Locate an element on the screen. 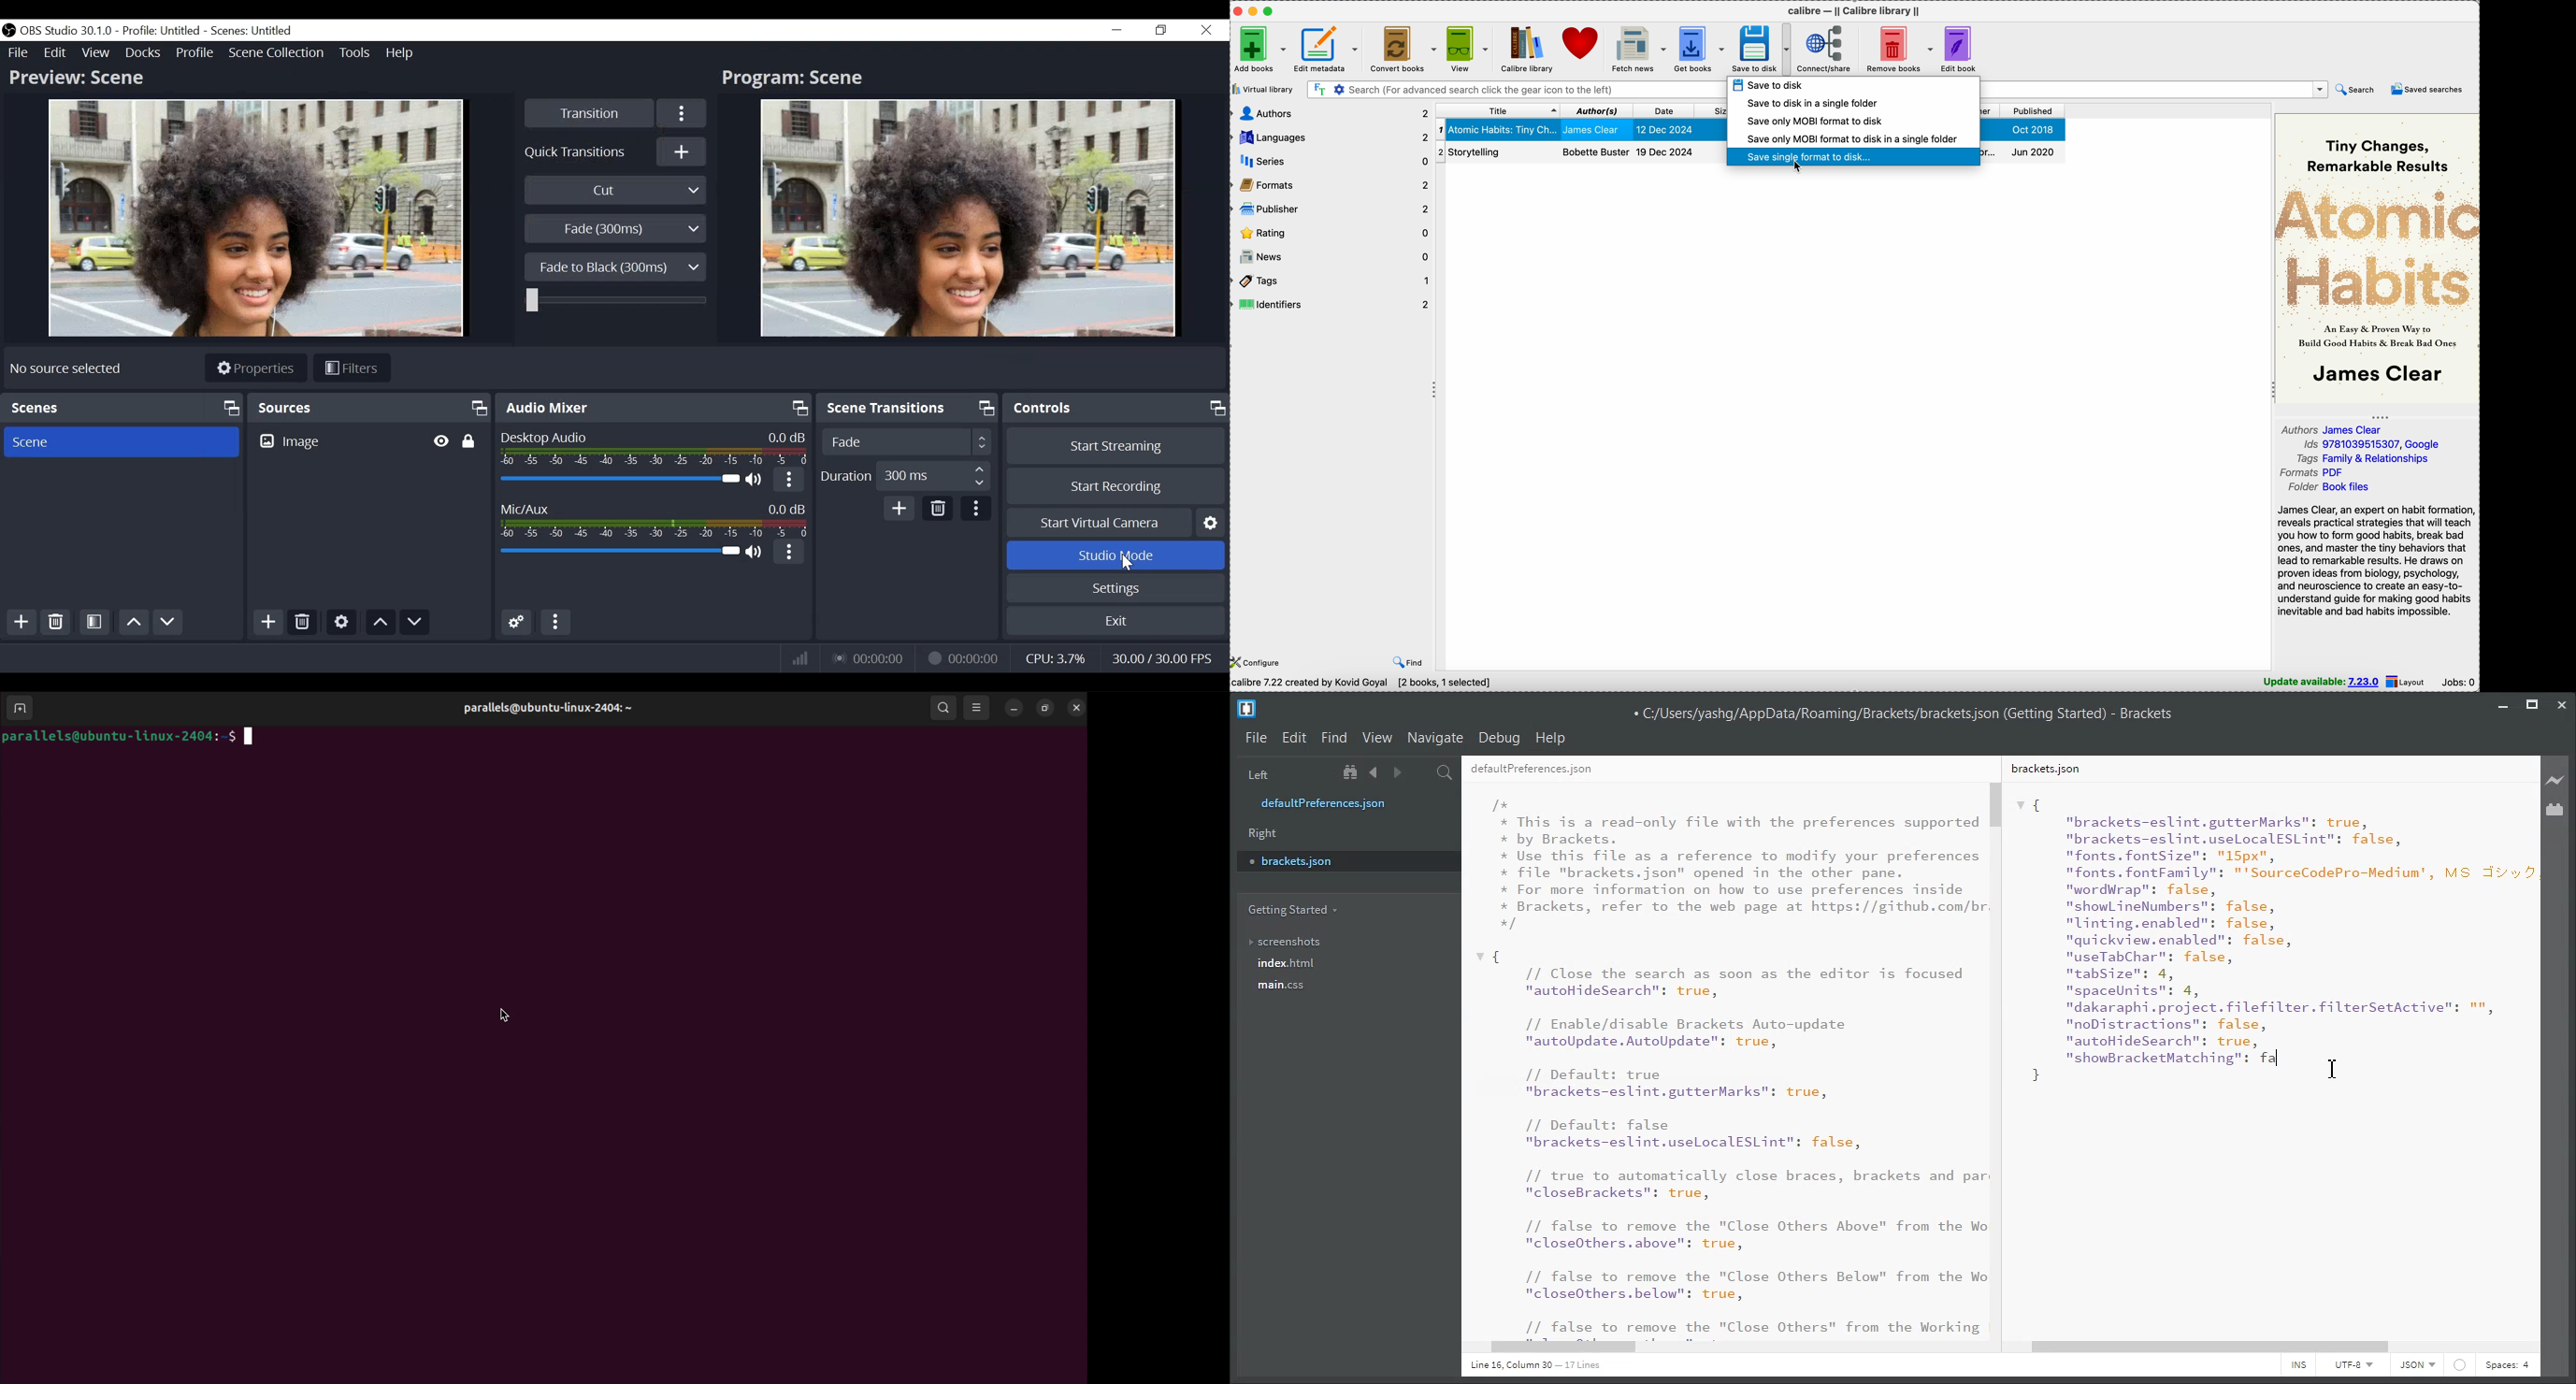  Settings  is located at coordinates (1115, 587).